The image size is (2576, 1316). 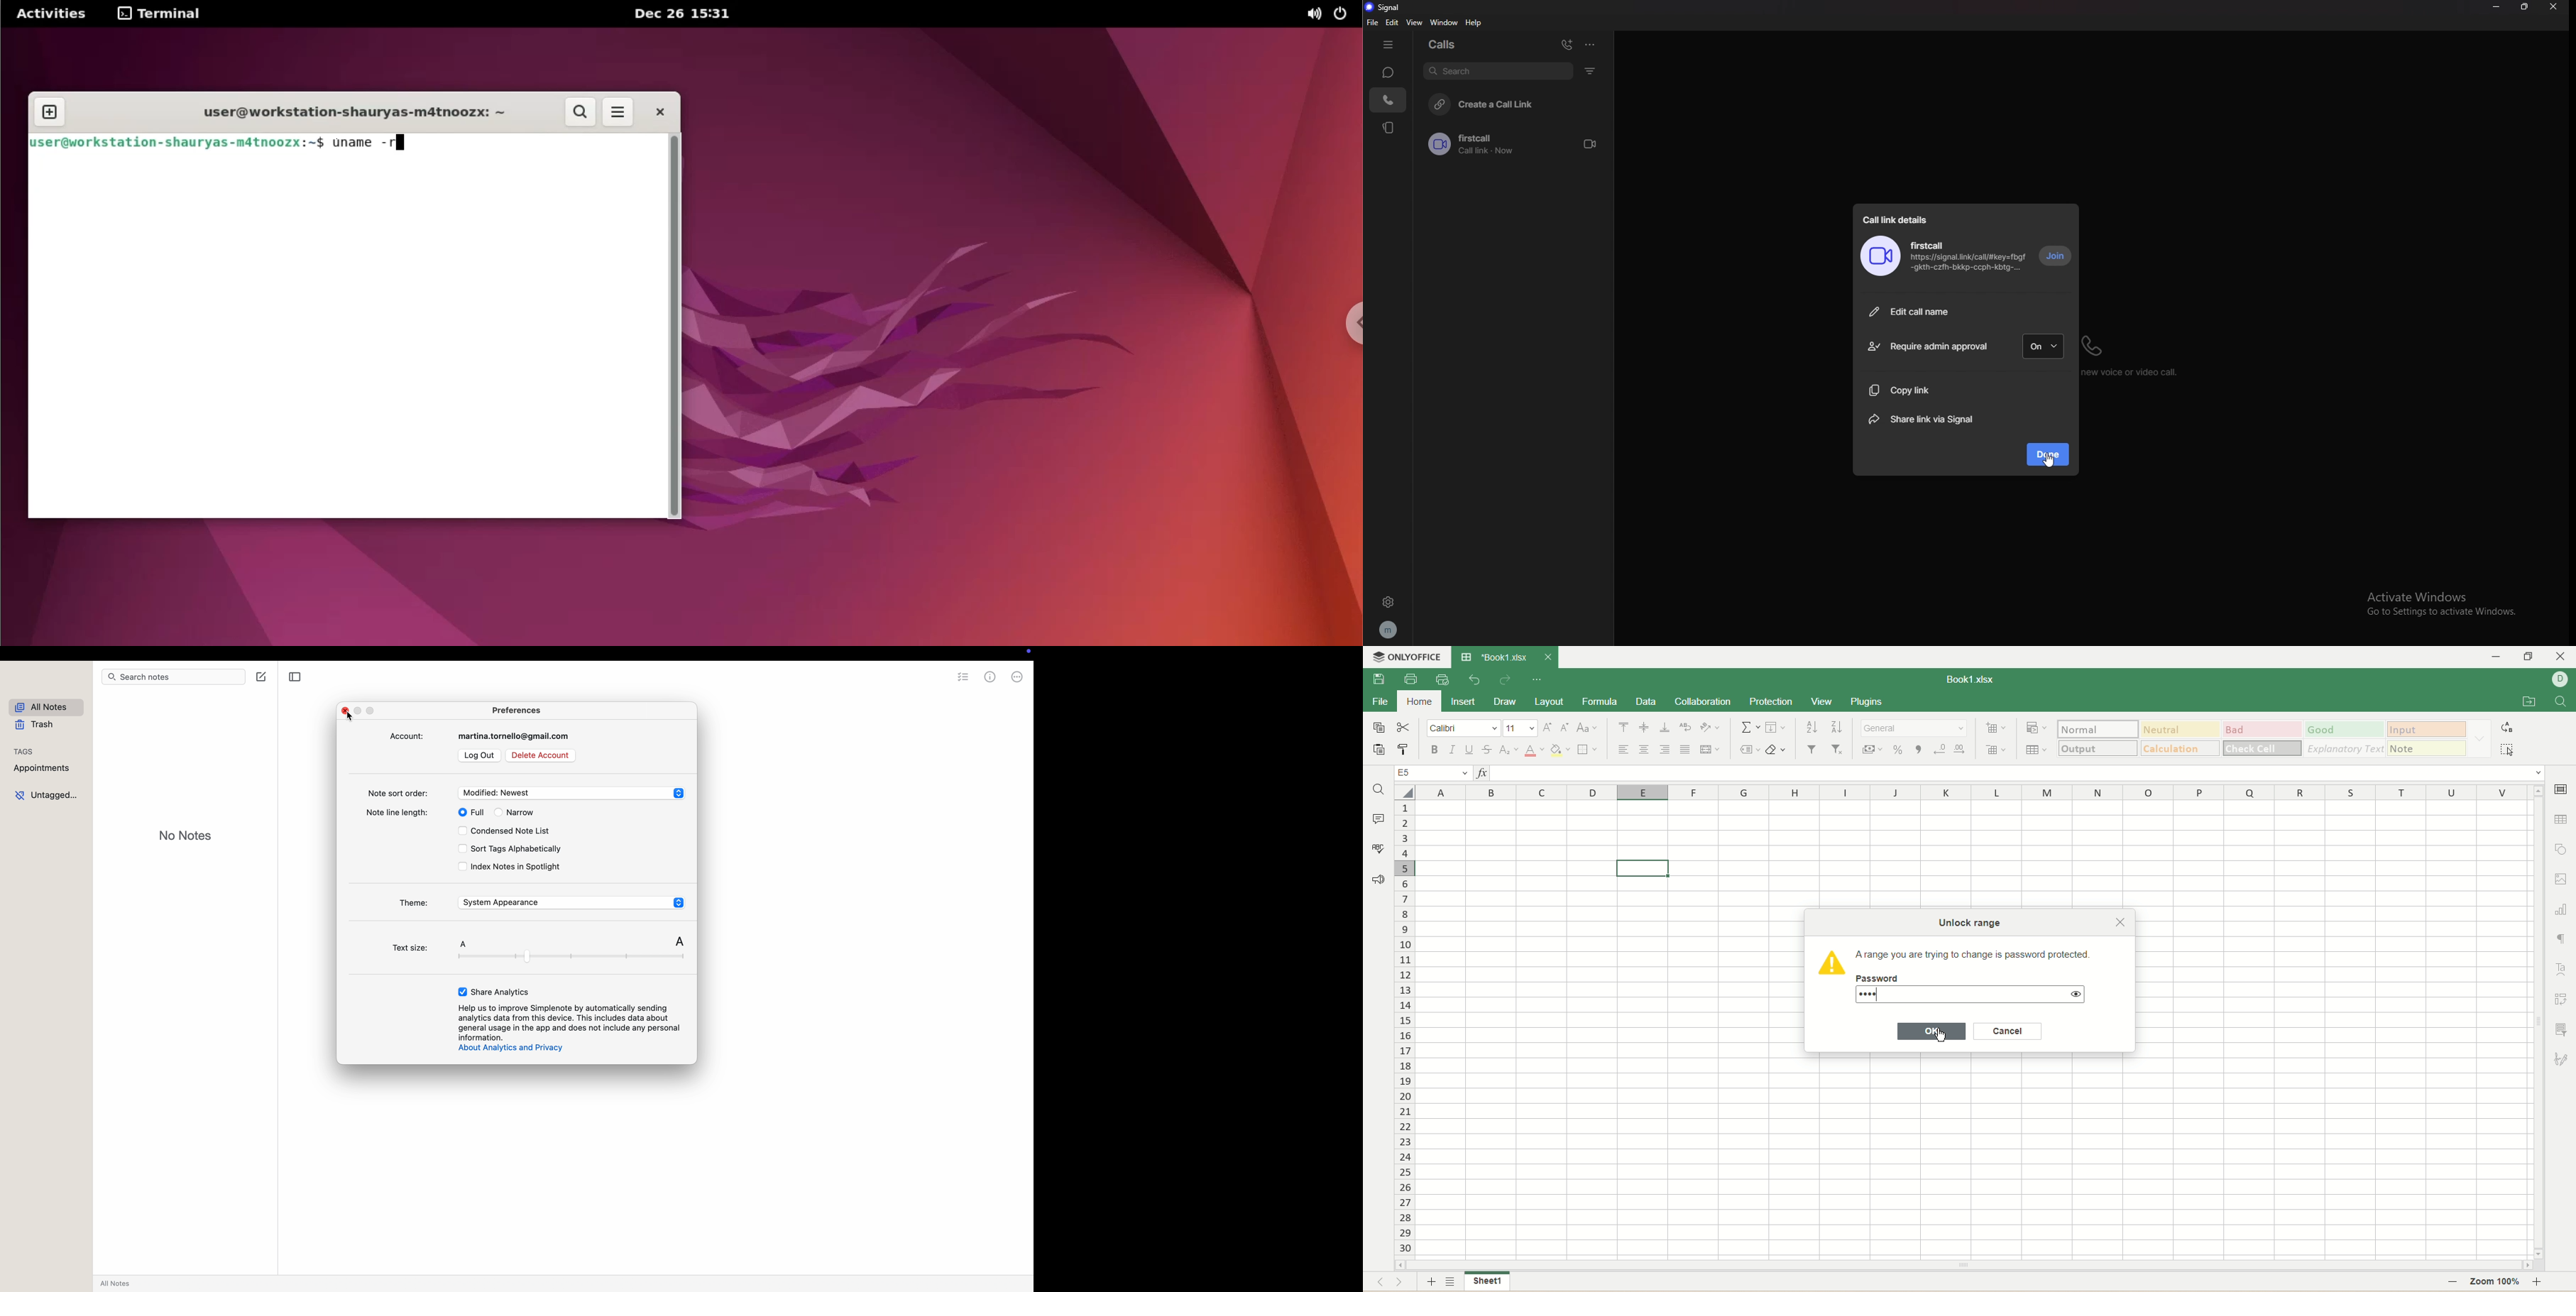 I want to click on align top, so click(x=1625, y=727).